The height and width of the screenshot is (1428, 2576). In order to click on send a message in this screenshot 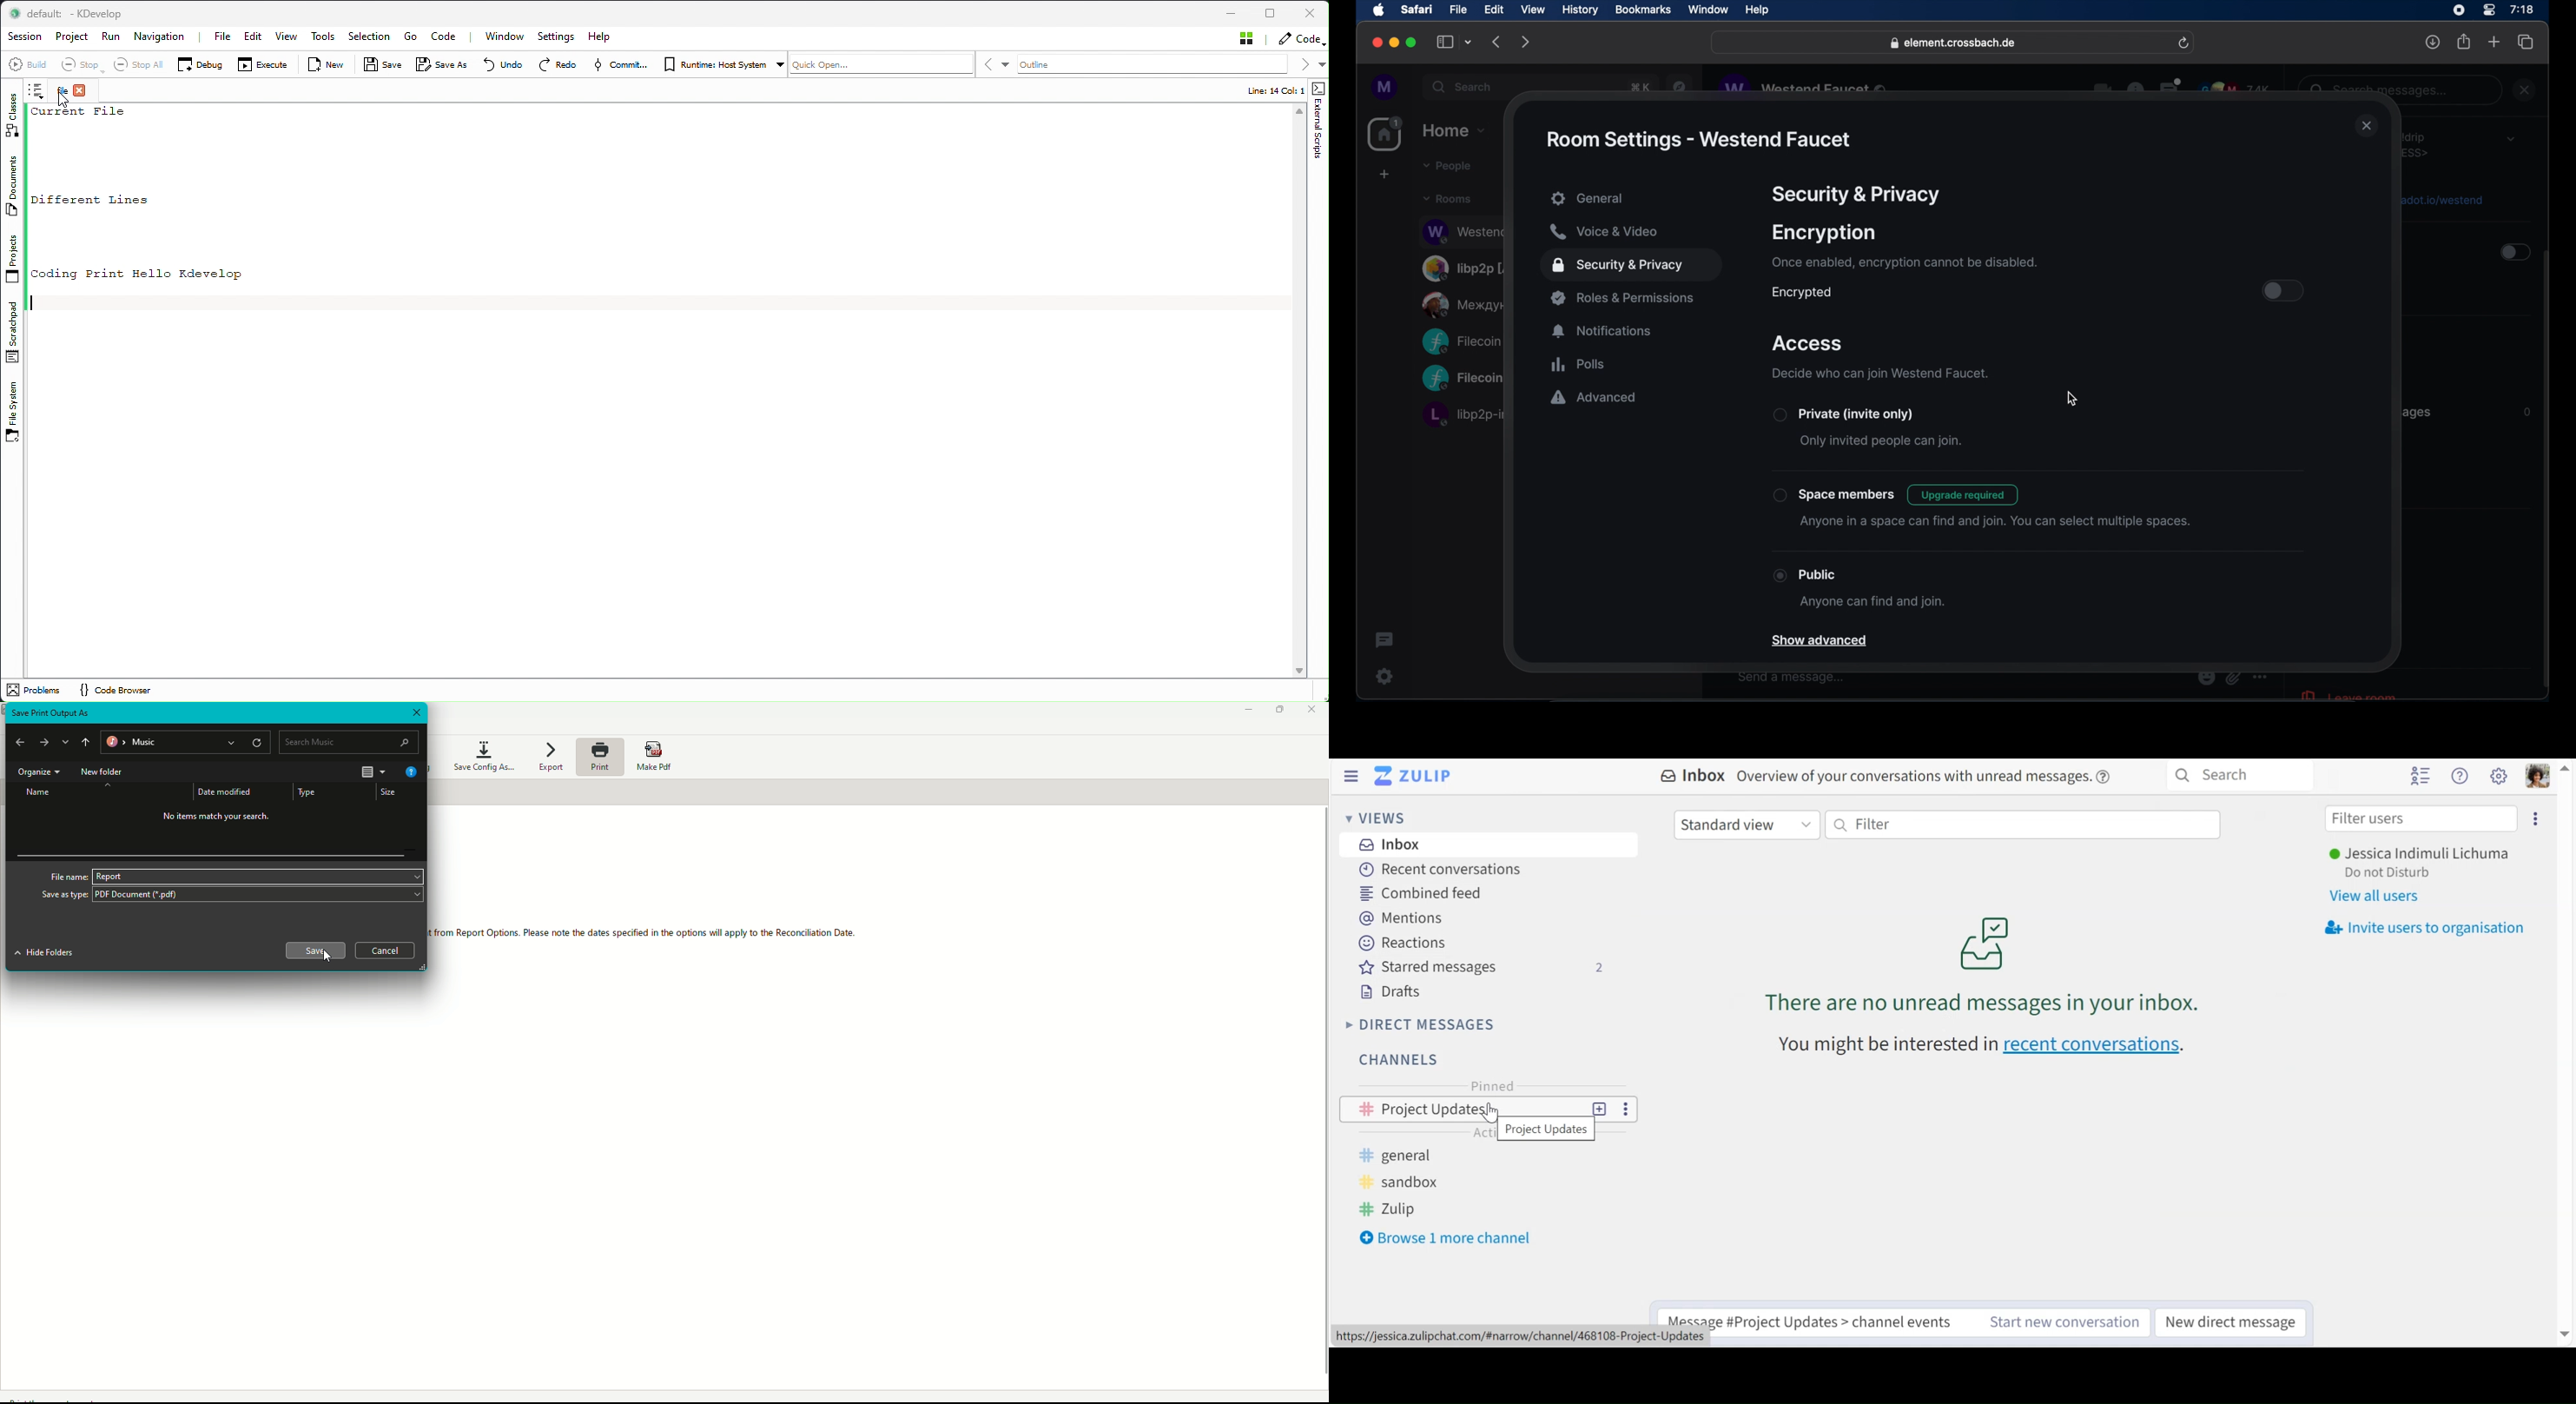, I will do `click(1791, 677)`.